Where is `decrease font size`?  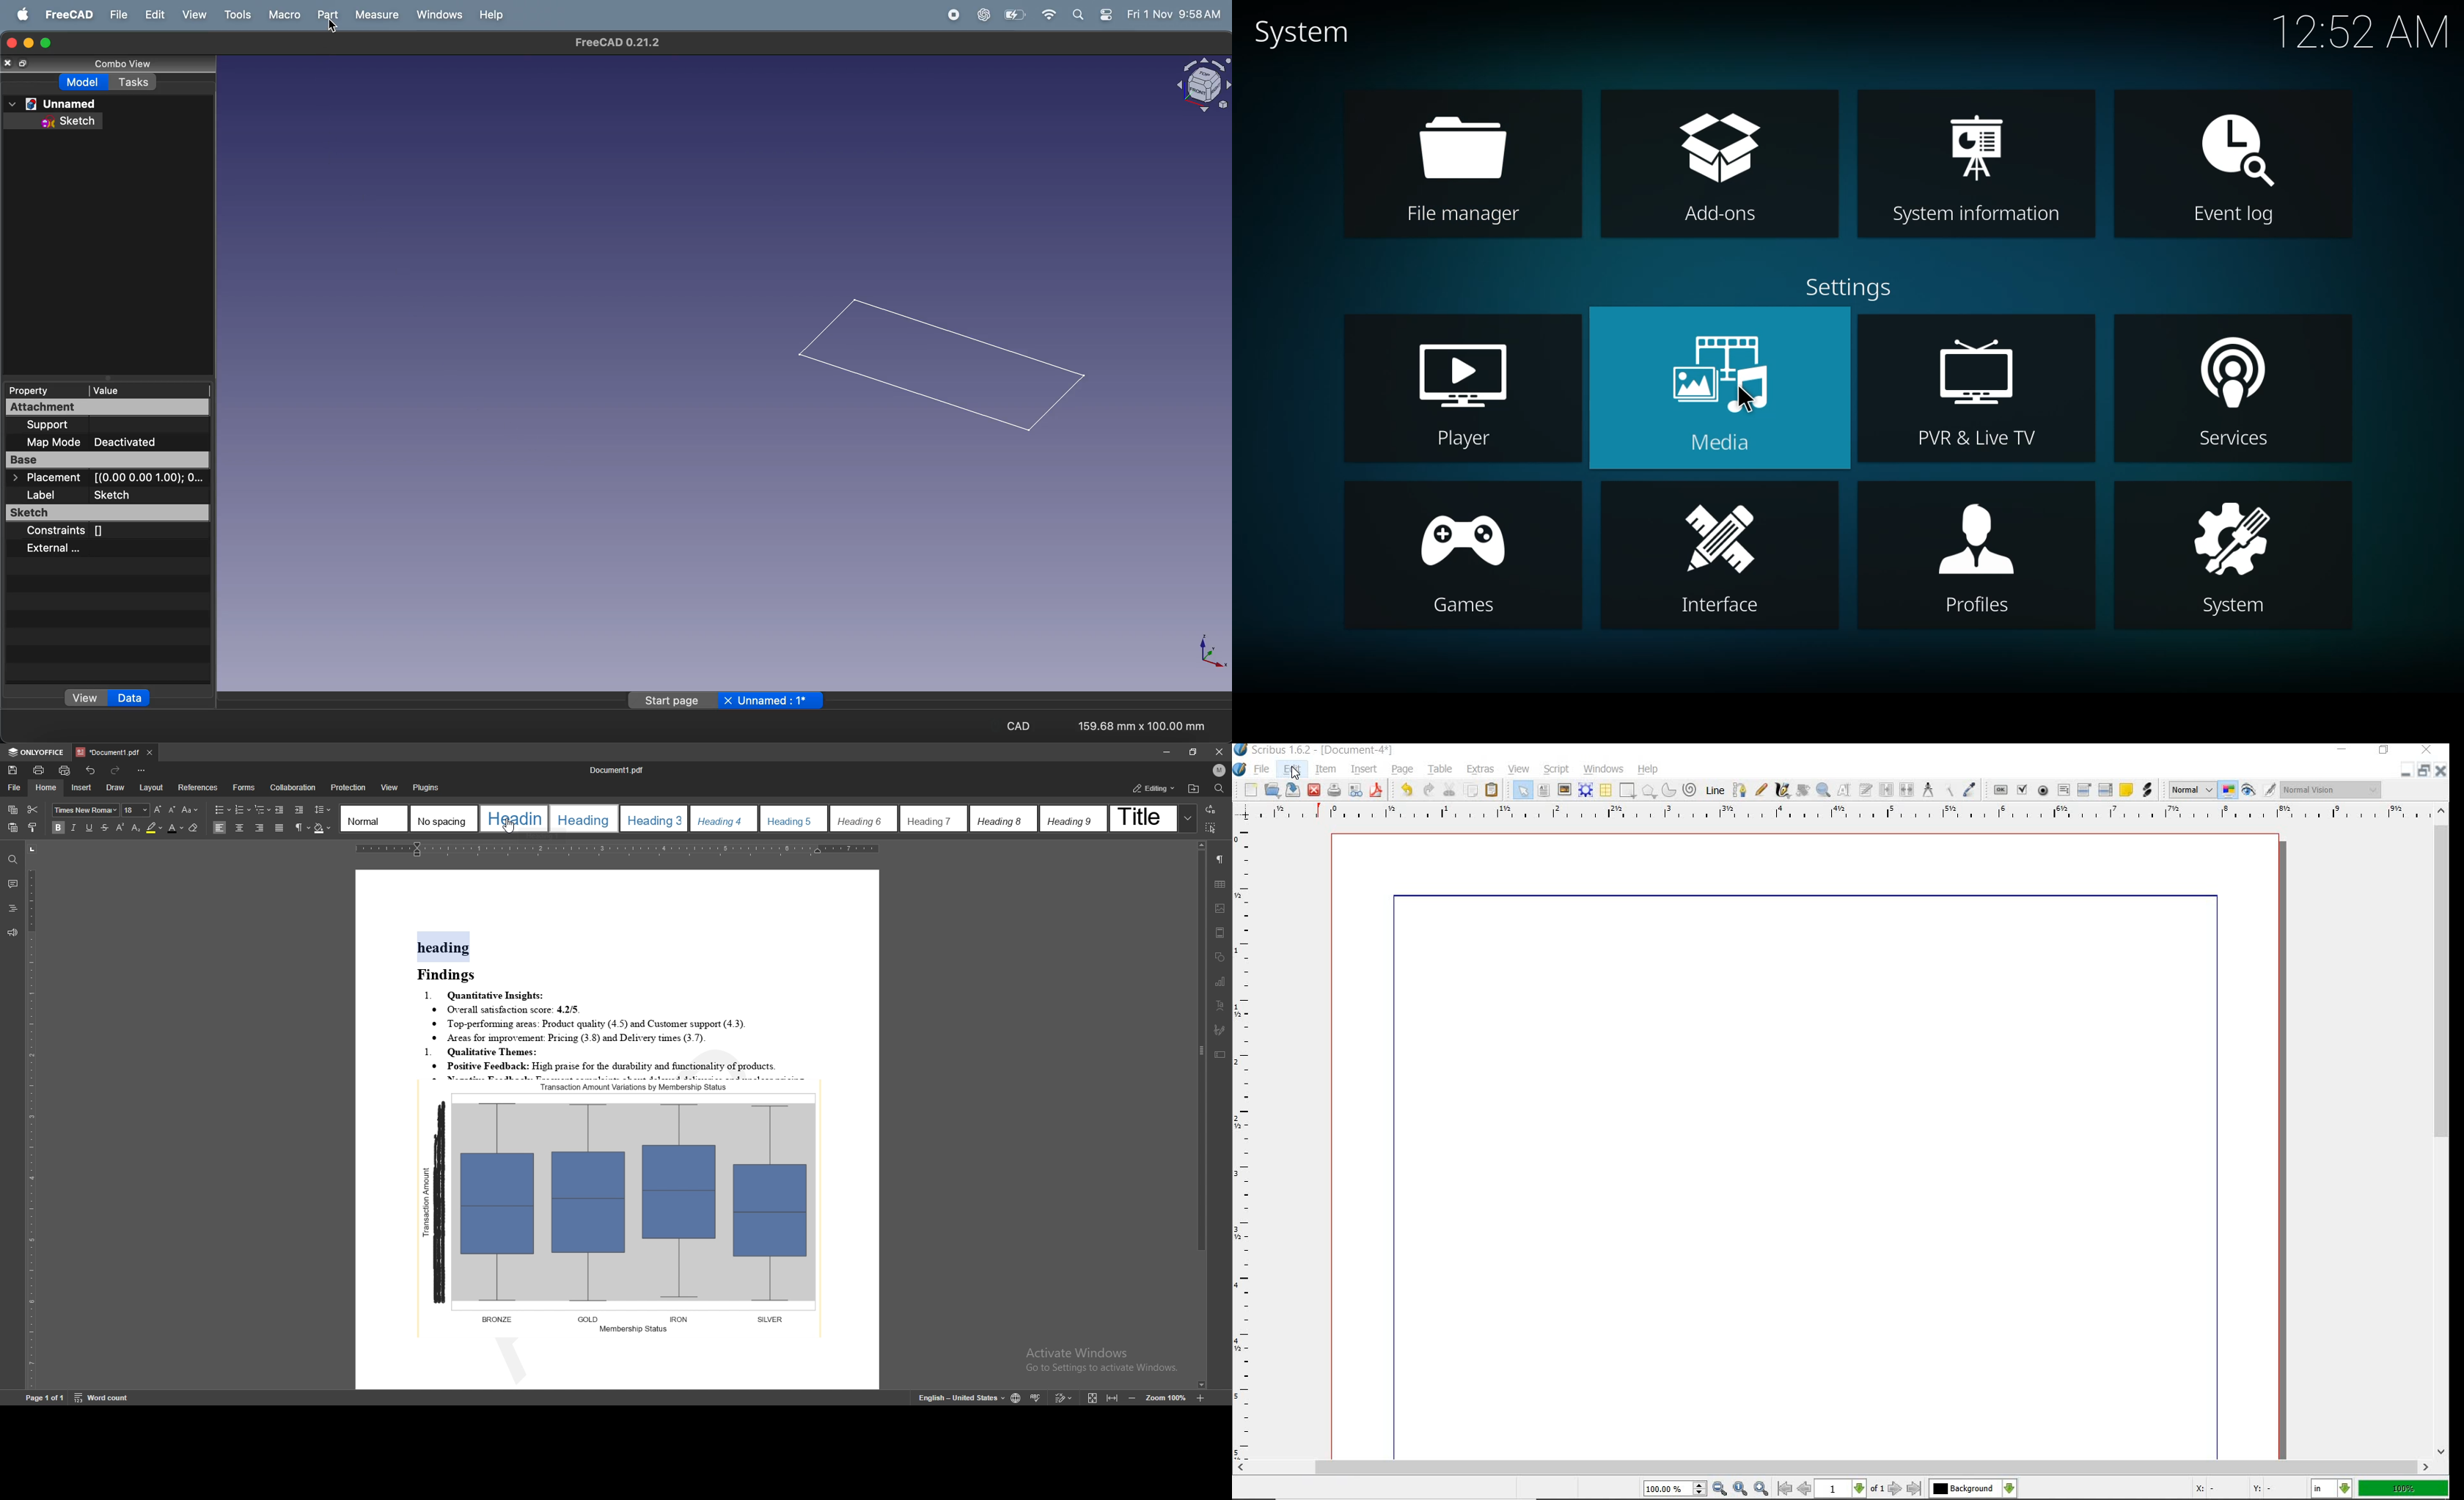 decrease font size is located at coordinates (171, 809).